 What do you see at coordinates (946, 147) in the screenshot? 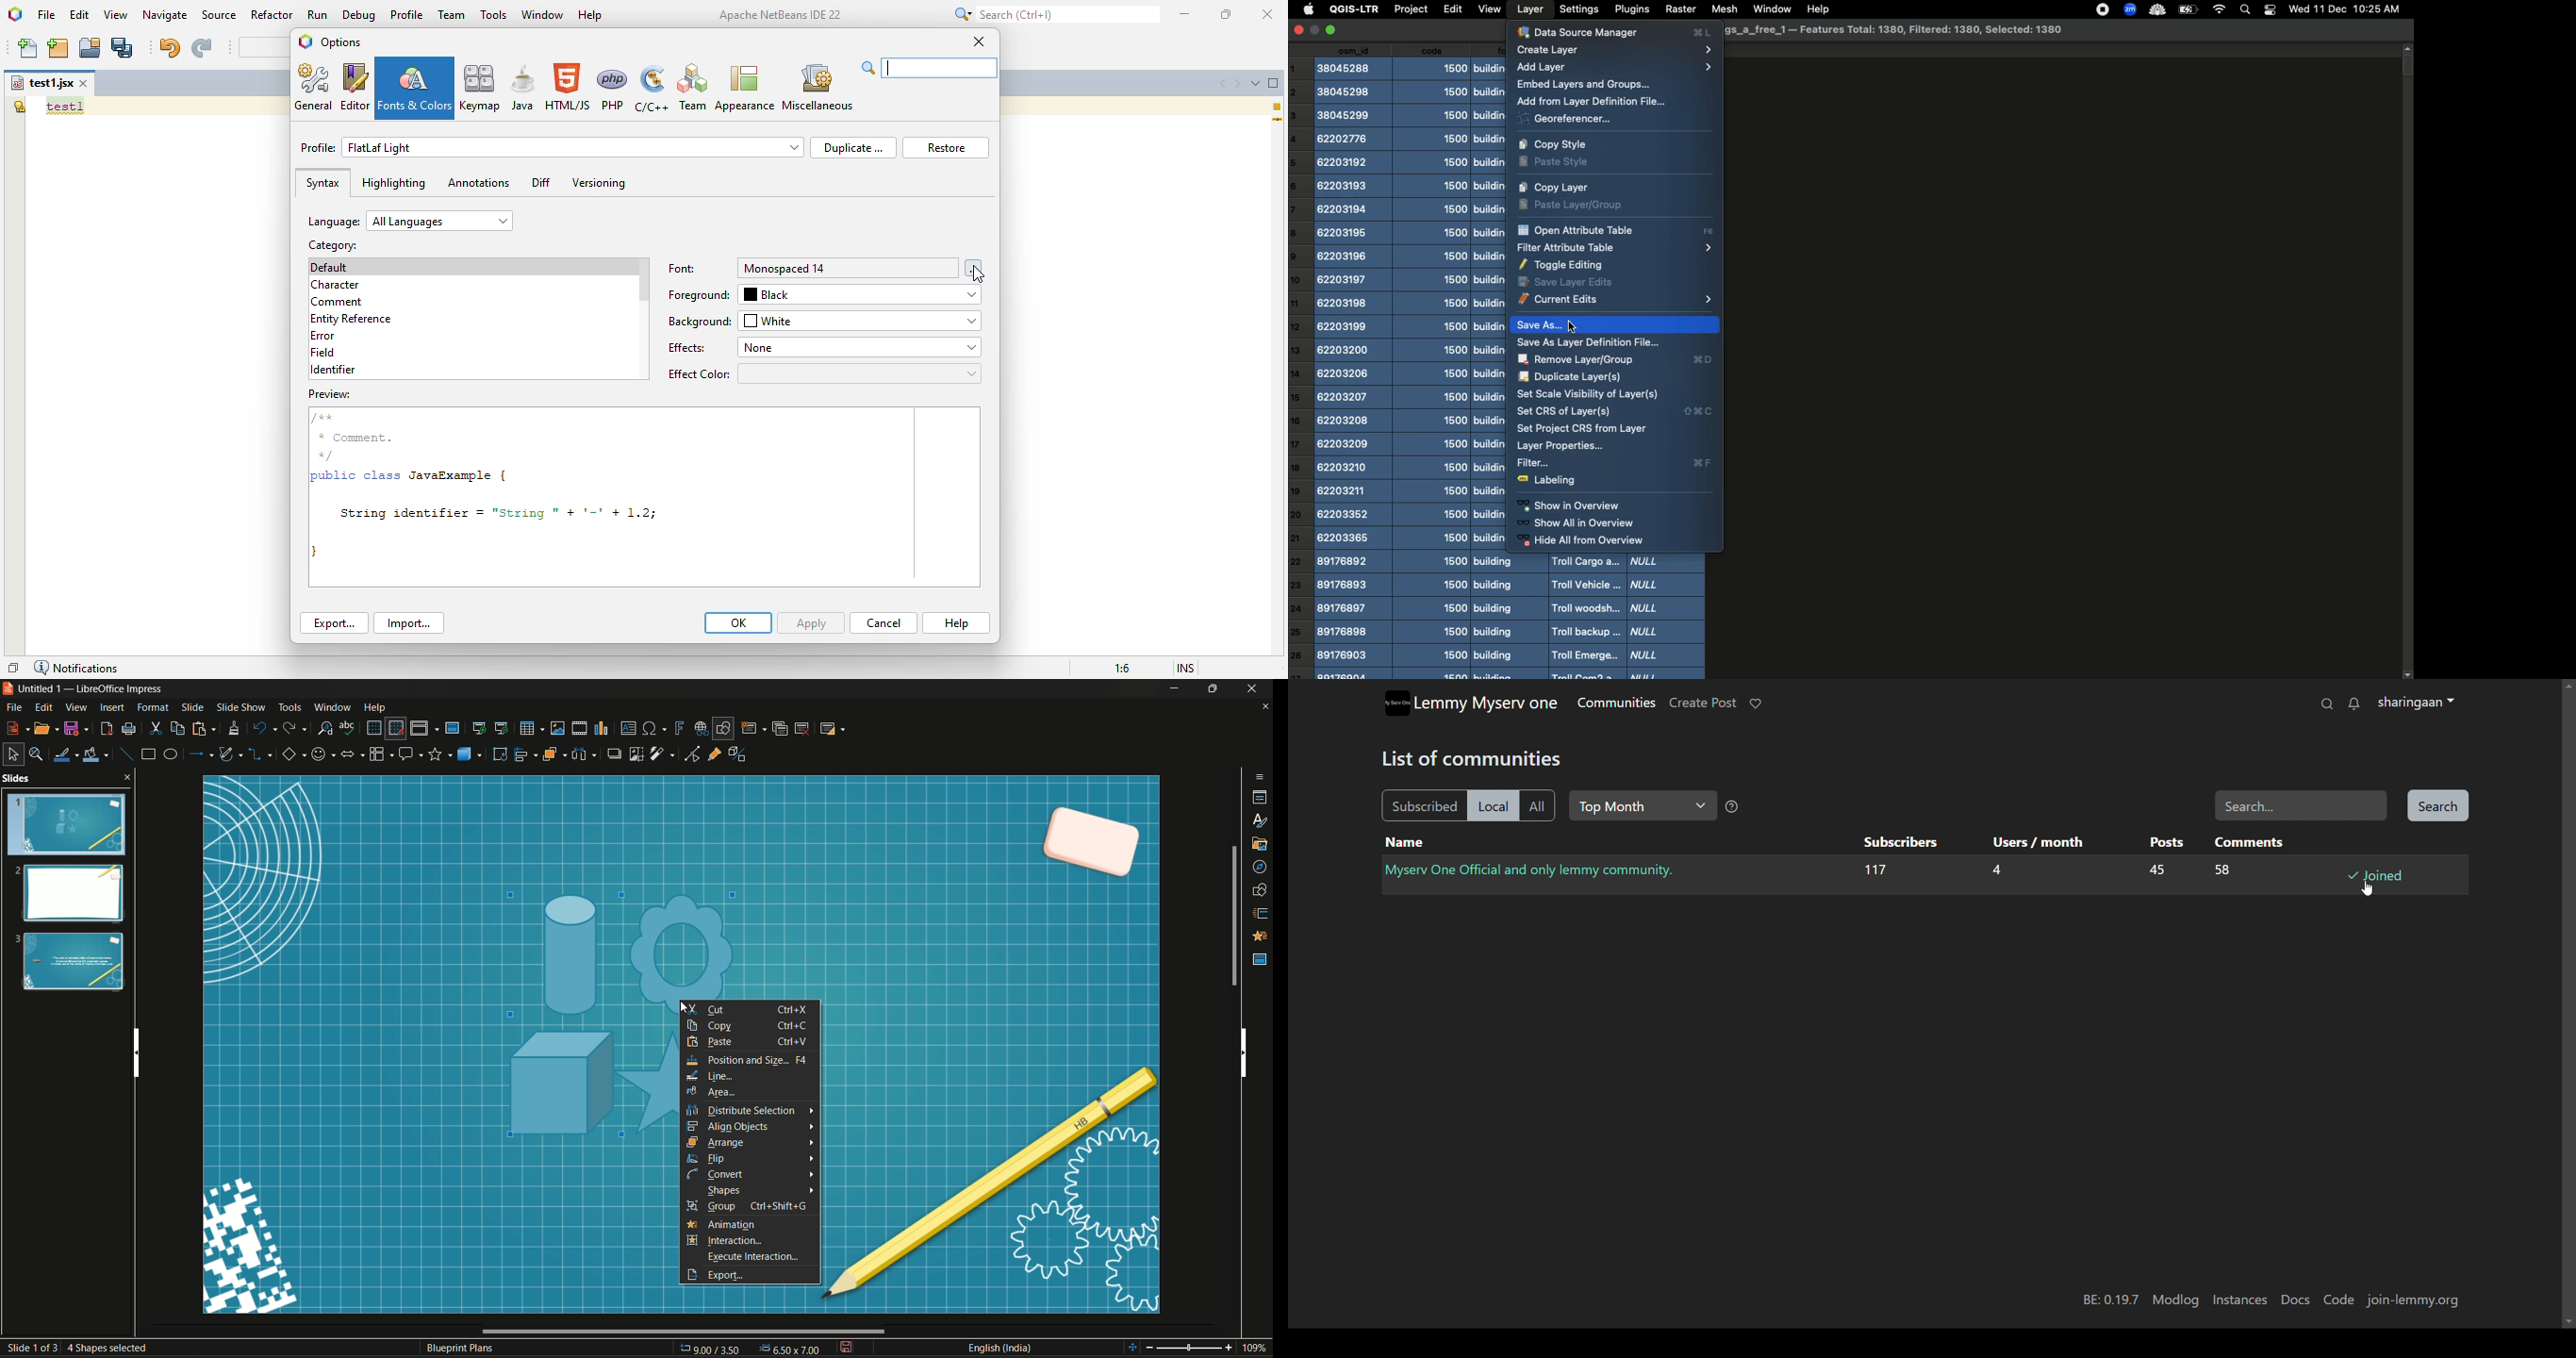
I see `restore` at bounding box center [946, 147].